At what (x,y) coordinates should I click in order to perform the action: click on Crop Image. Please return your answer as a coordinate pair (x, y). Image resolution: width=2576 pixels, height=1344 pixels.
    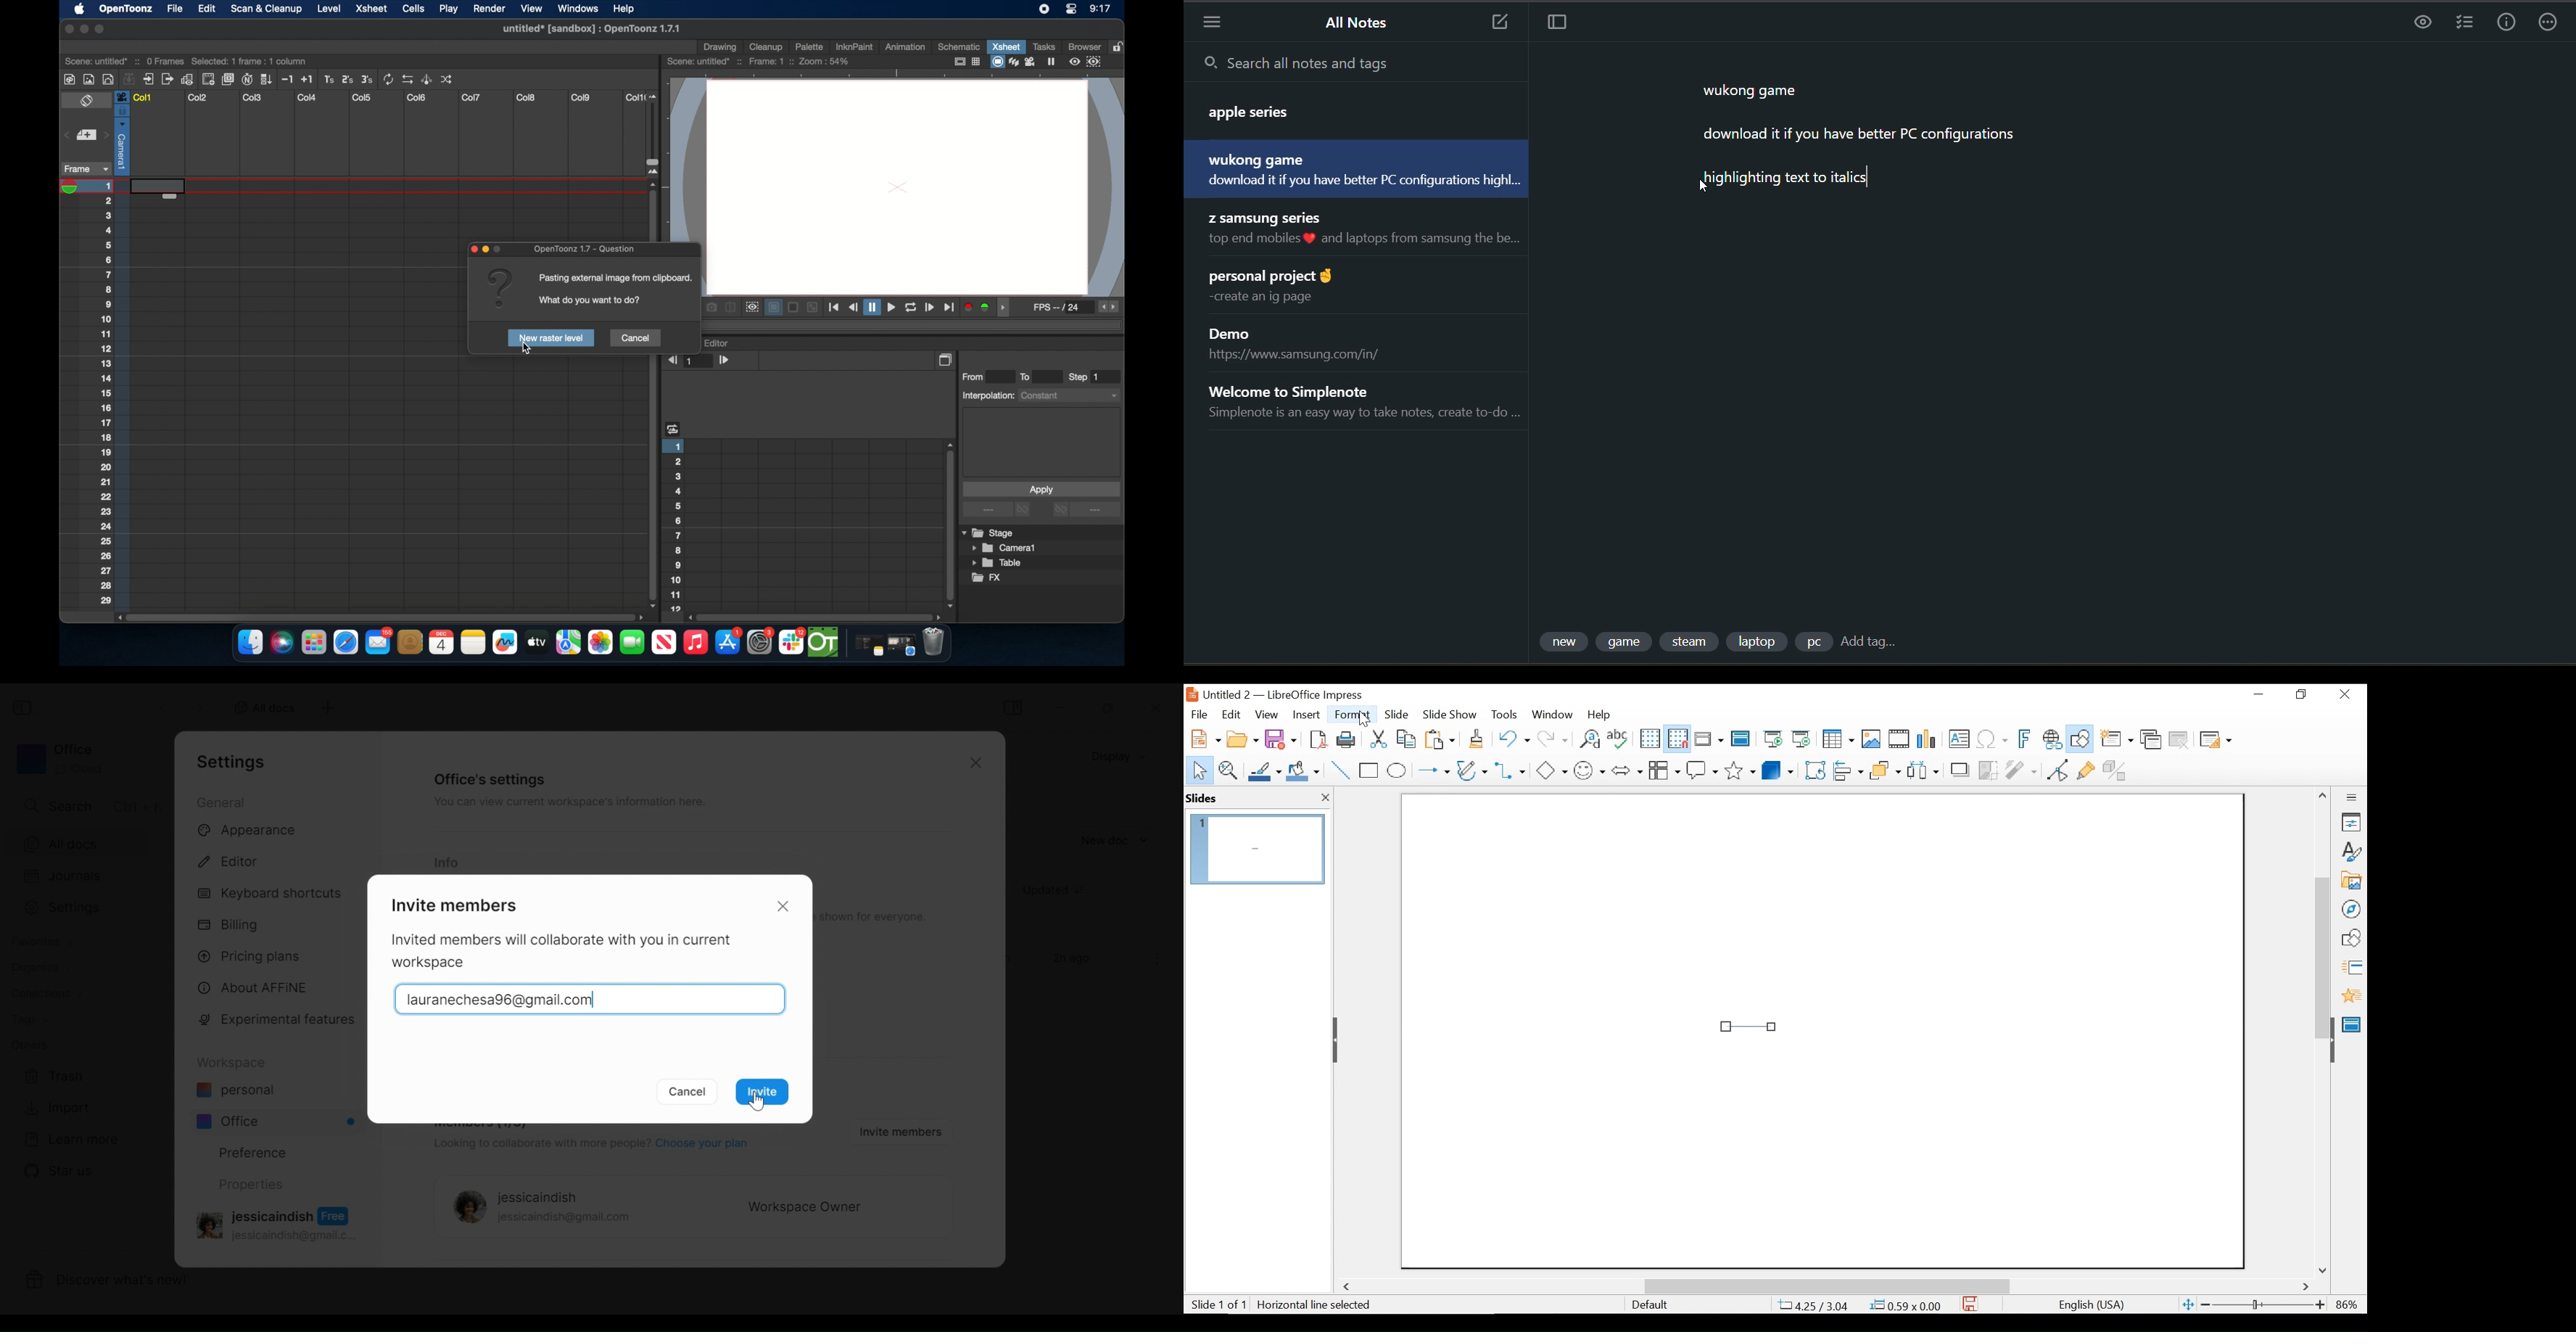
    Looking at the image, I should click on (1988, 769).